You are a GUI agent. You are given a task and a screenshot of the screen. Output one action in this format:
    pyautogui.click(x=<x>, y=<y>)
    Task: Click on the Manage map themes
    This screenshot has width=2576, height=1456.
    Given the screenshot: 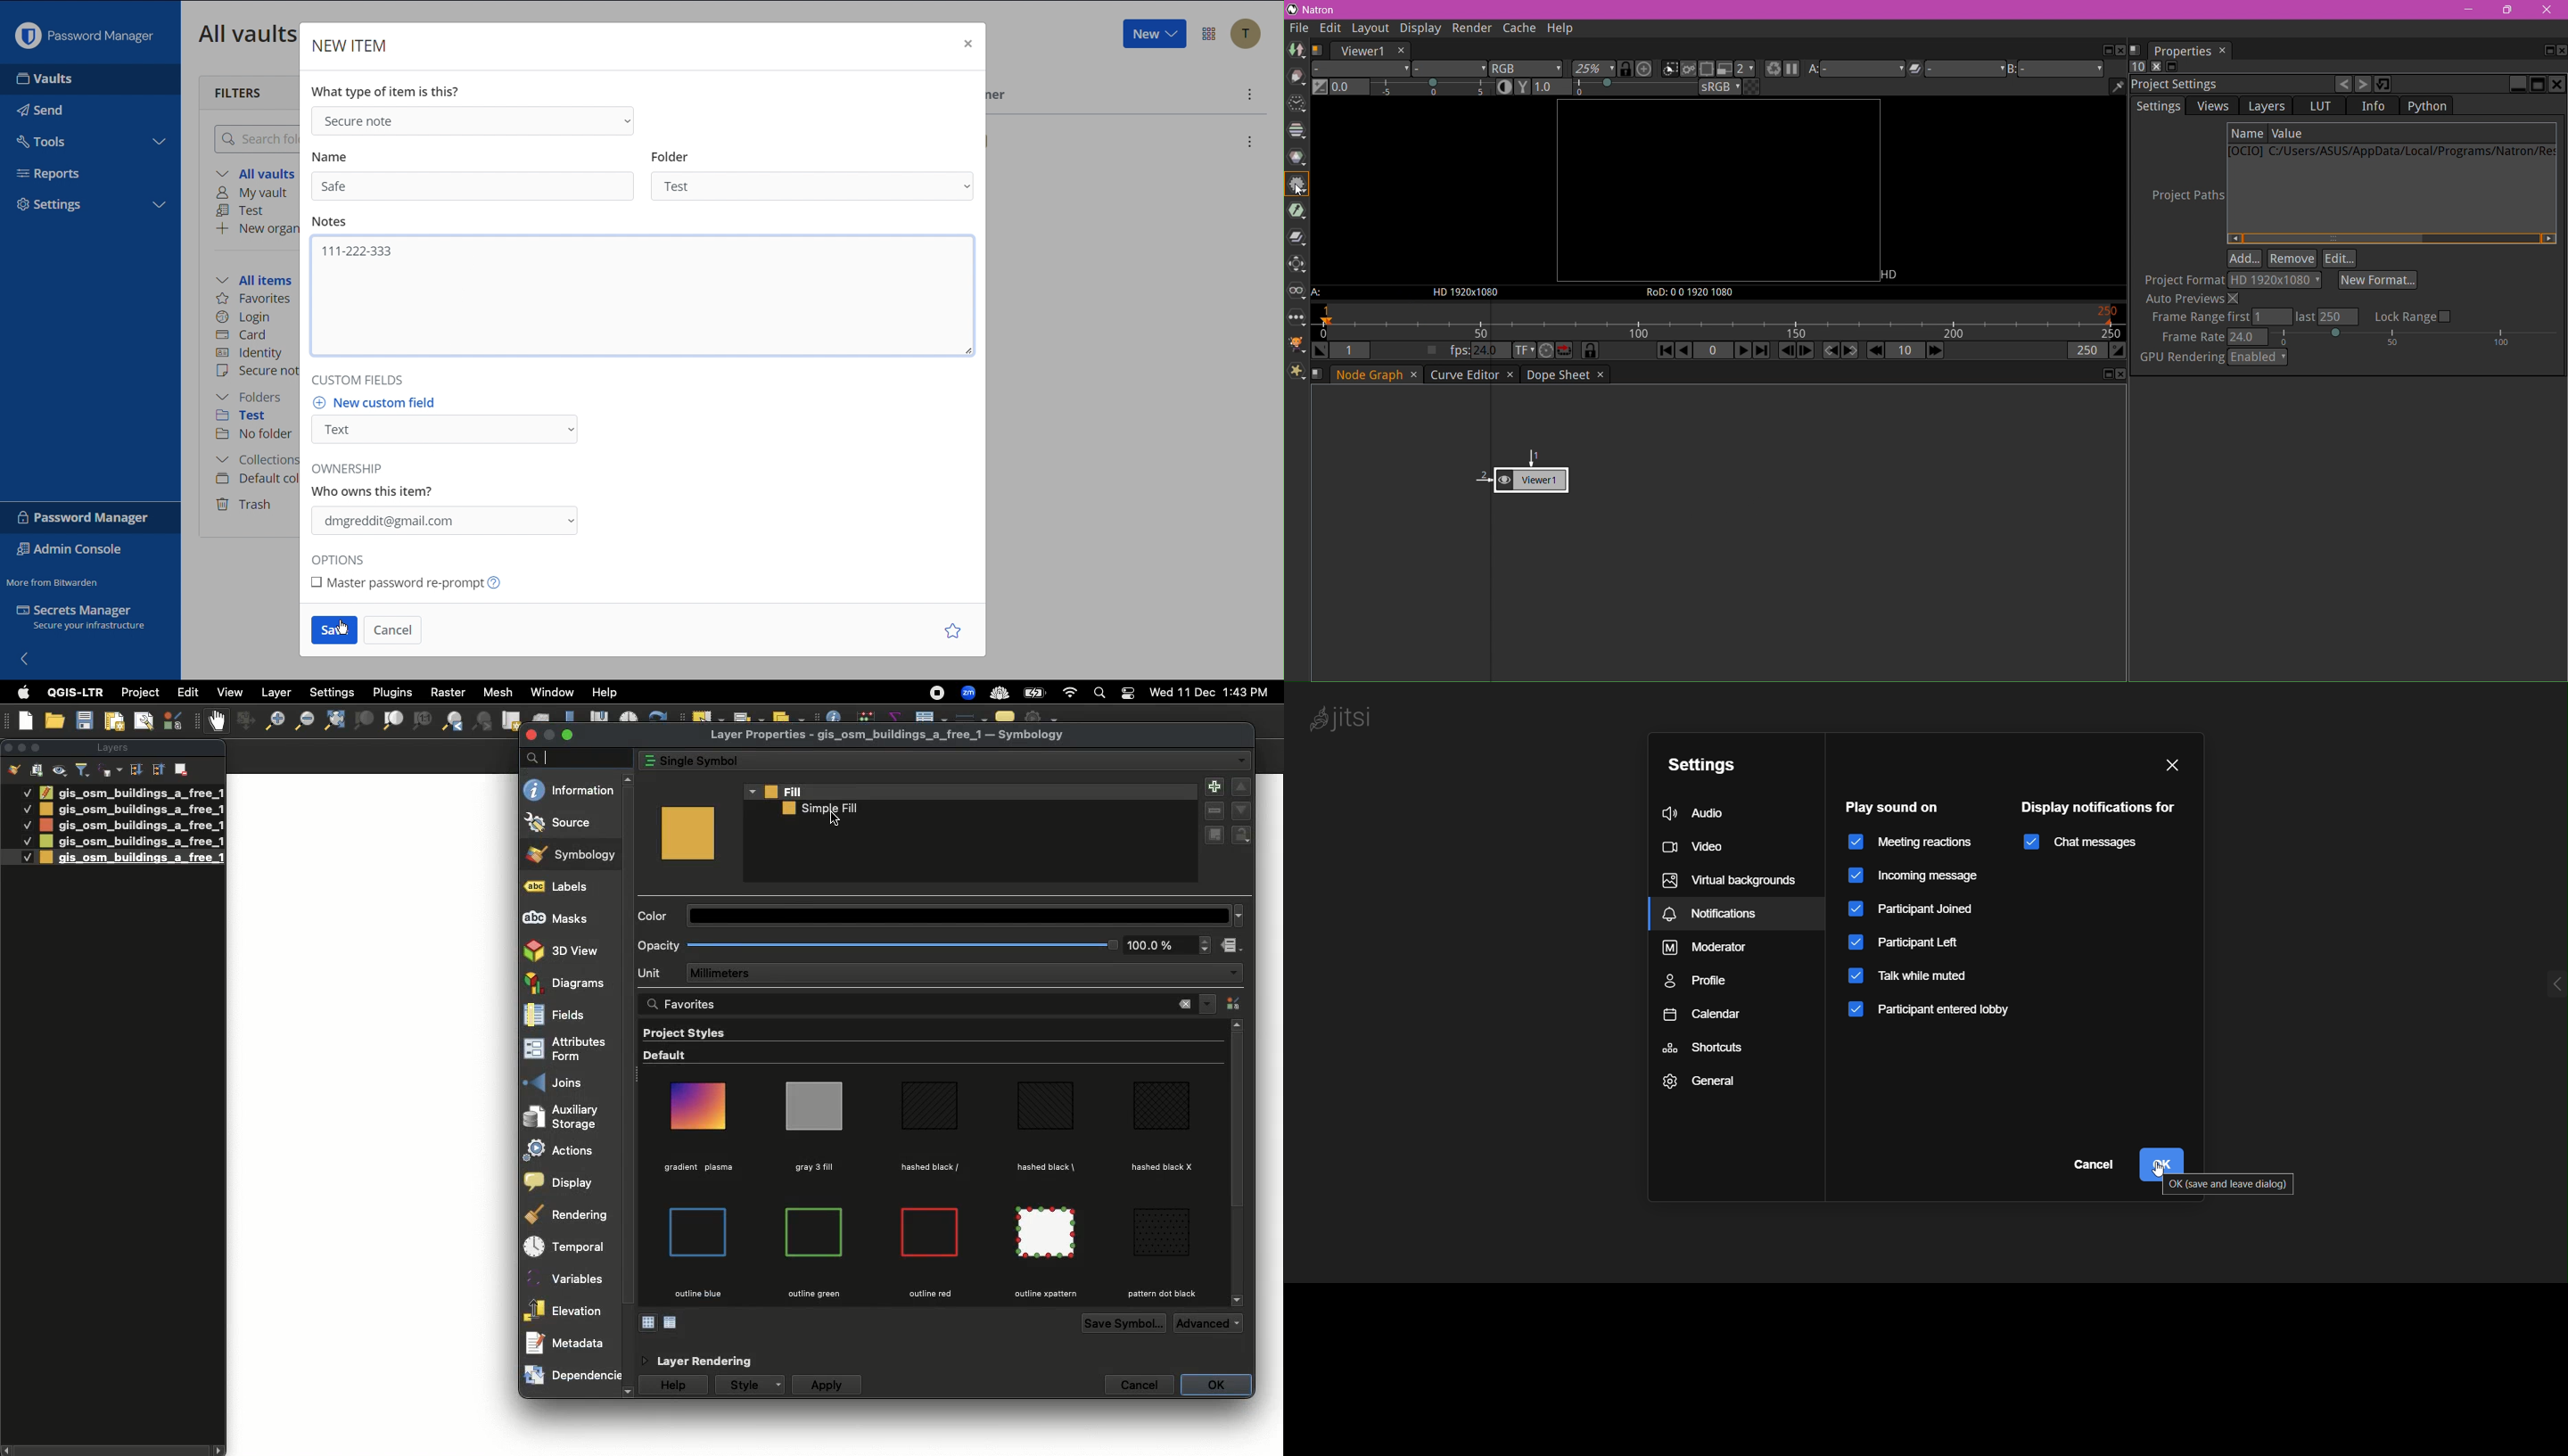 What is the action you would take?
    pyautogui.click(x=61, y=770)
    